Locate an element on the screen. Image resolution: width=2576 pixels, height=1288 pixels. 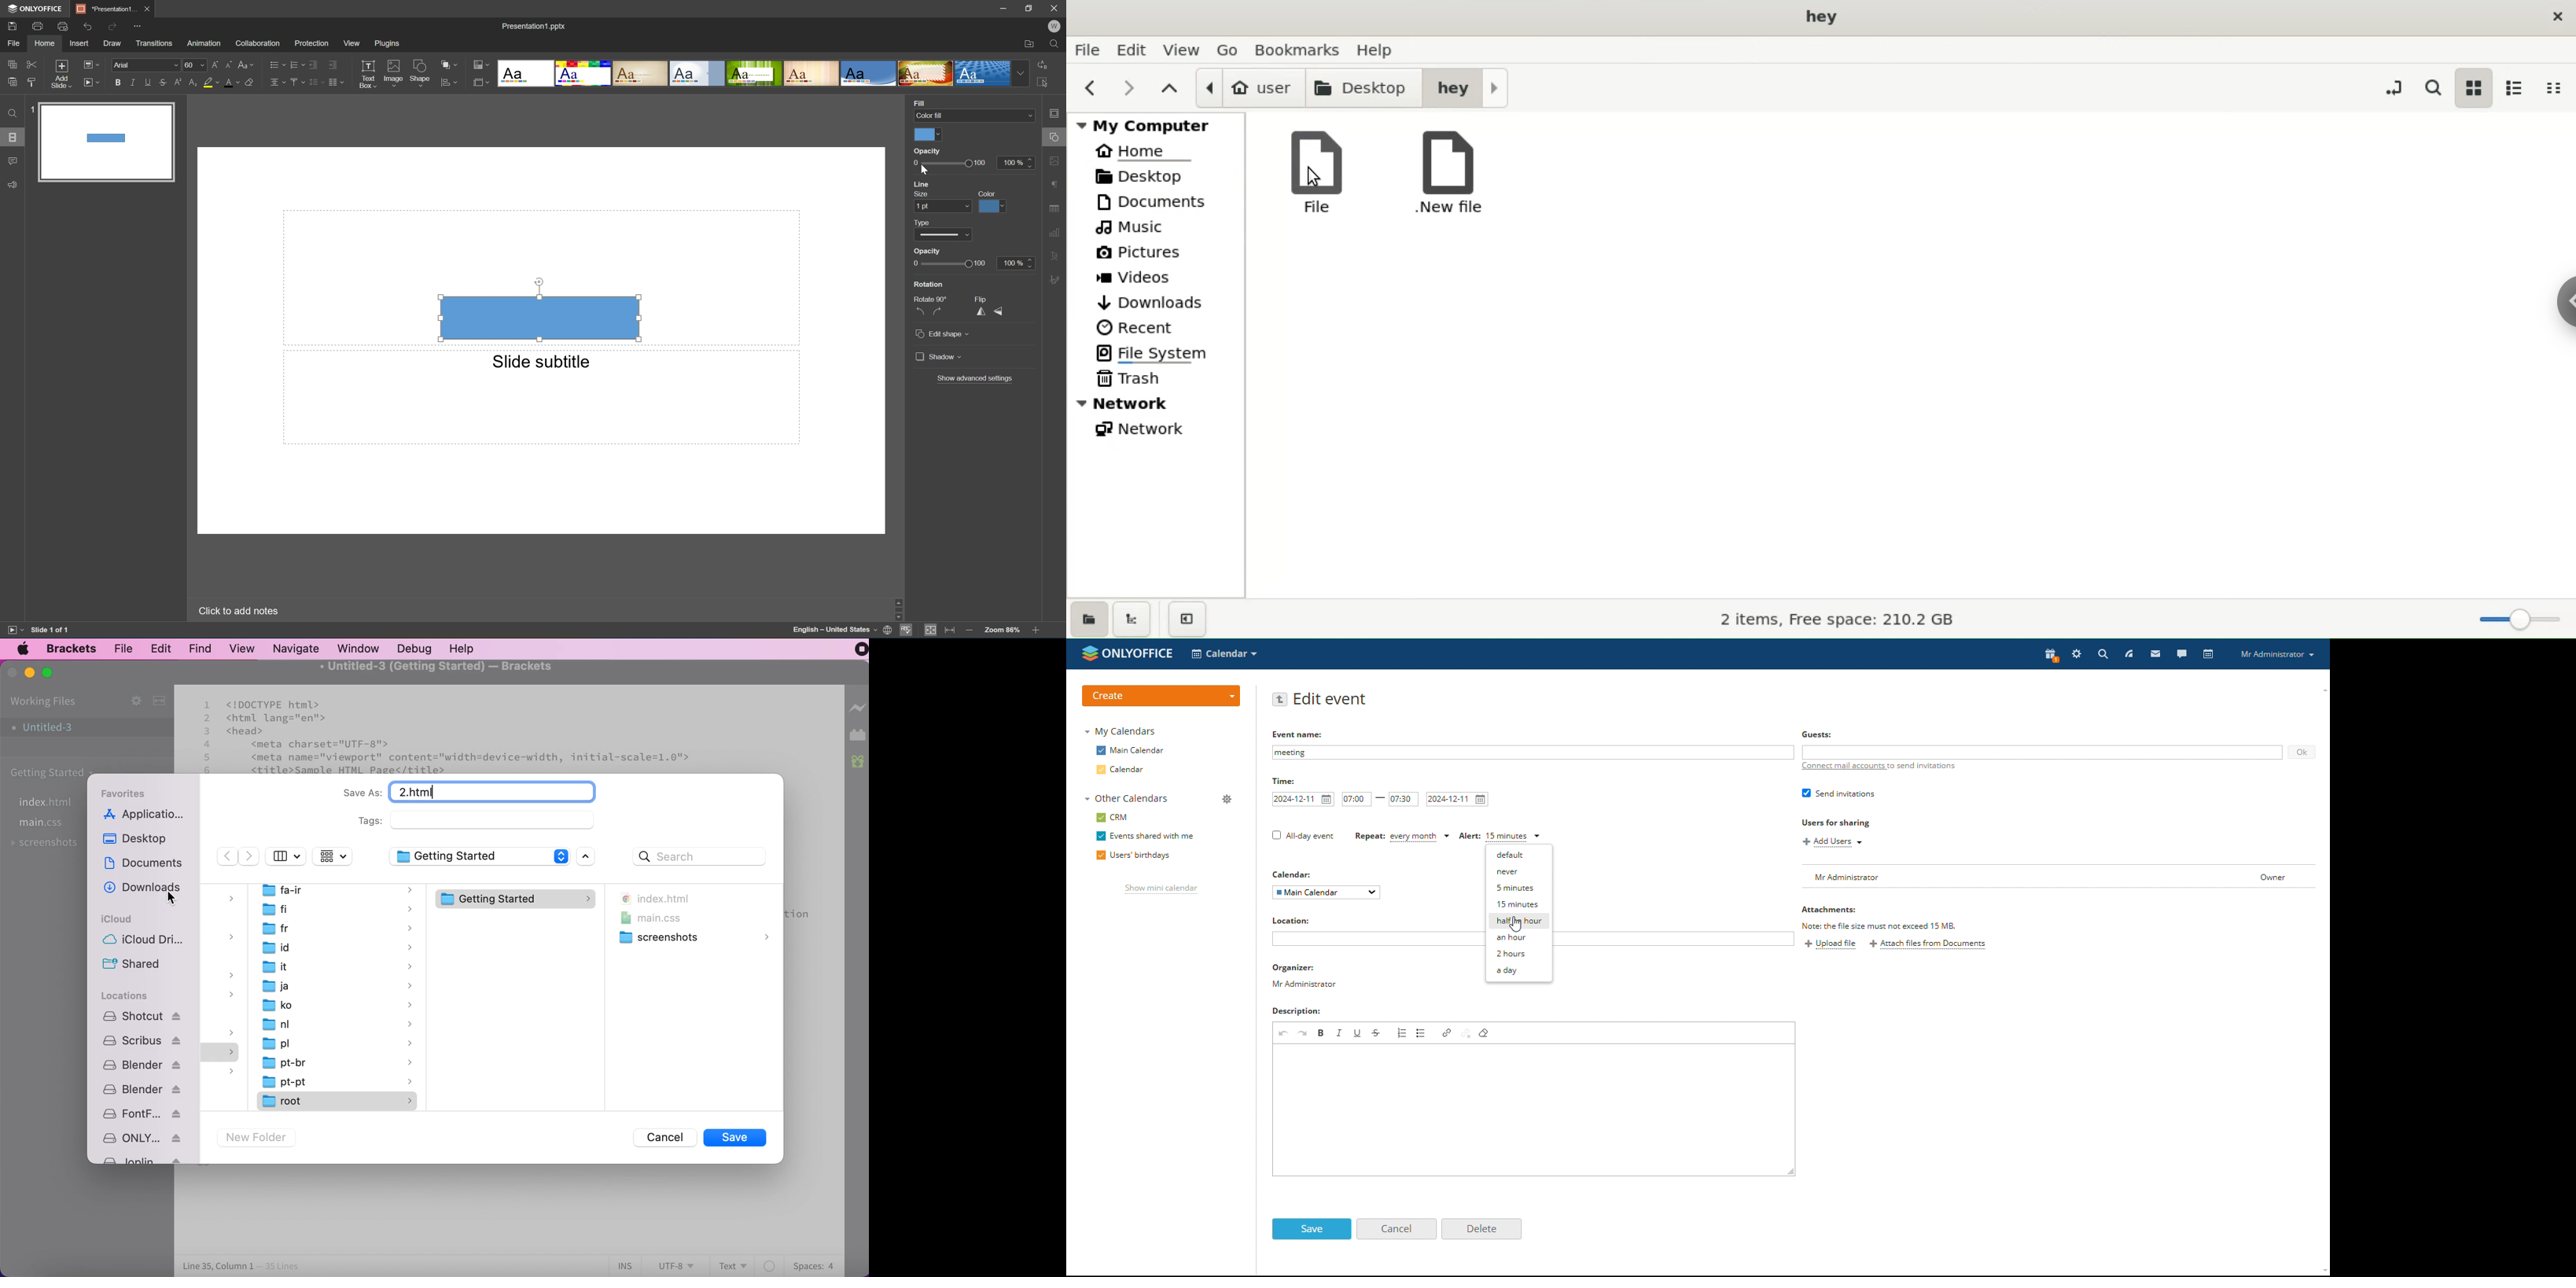
delete is located at coordinates (1482, 1229).